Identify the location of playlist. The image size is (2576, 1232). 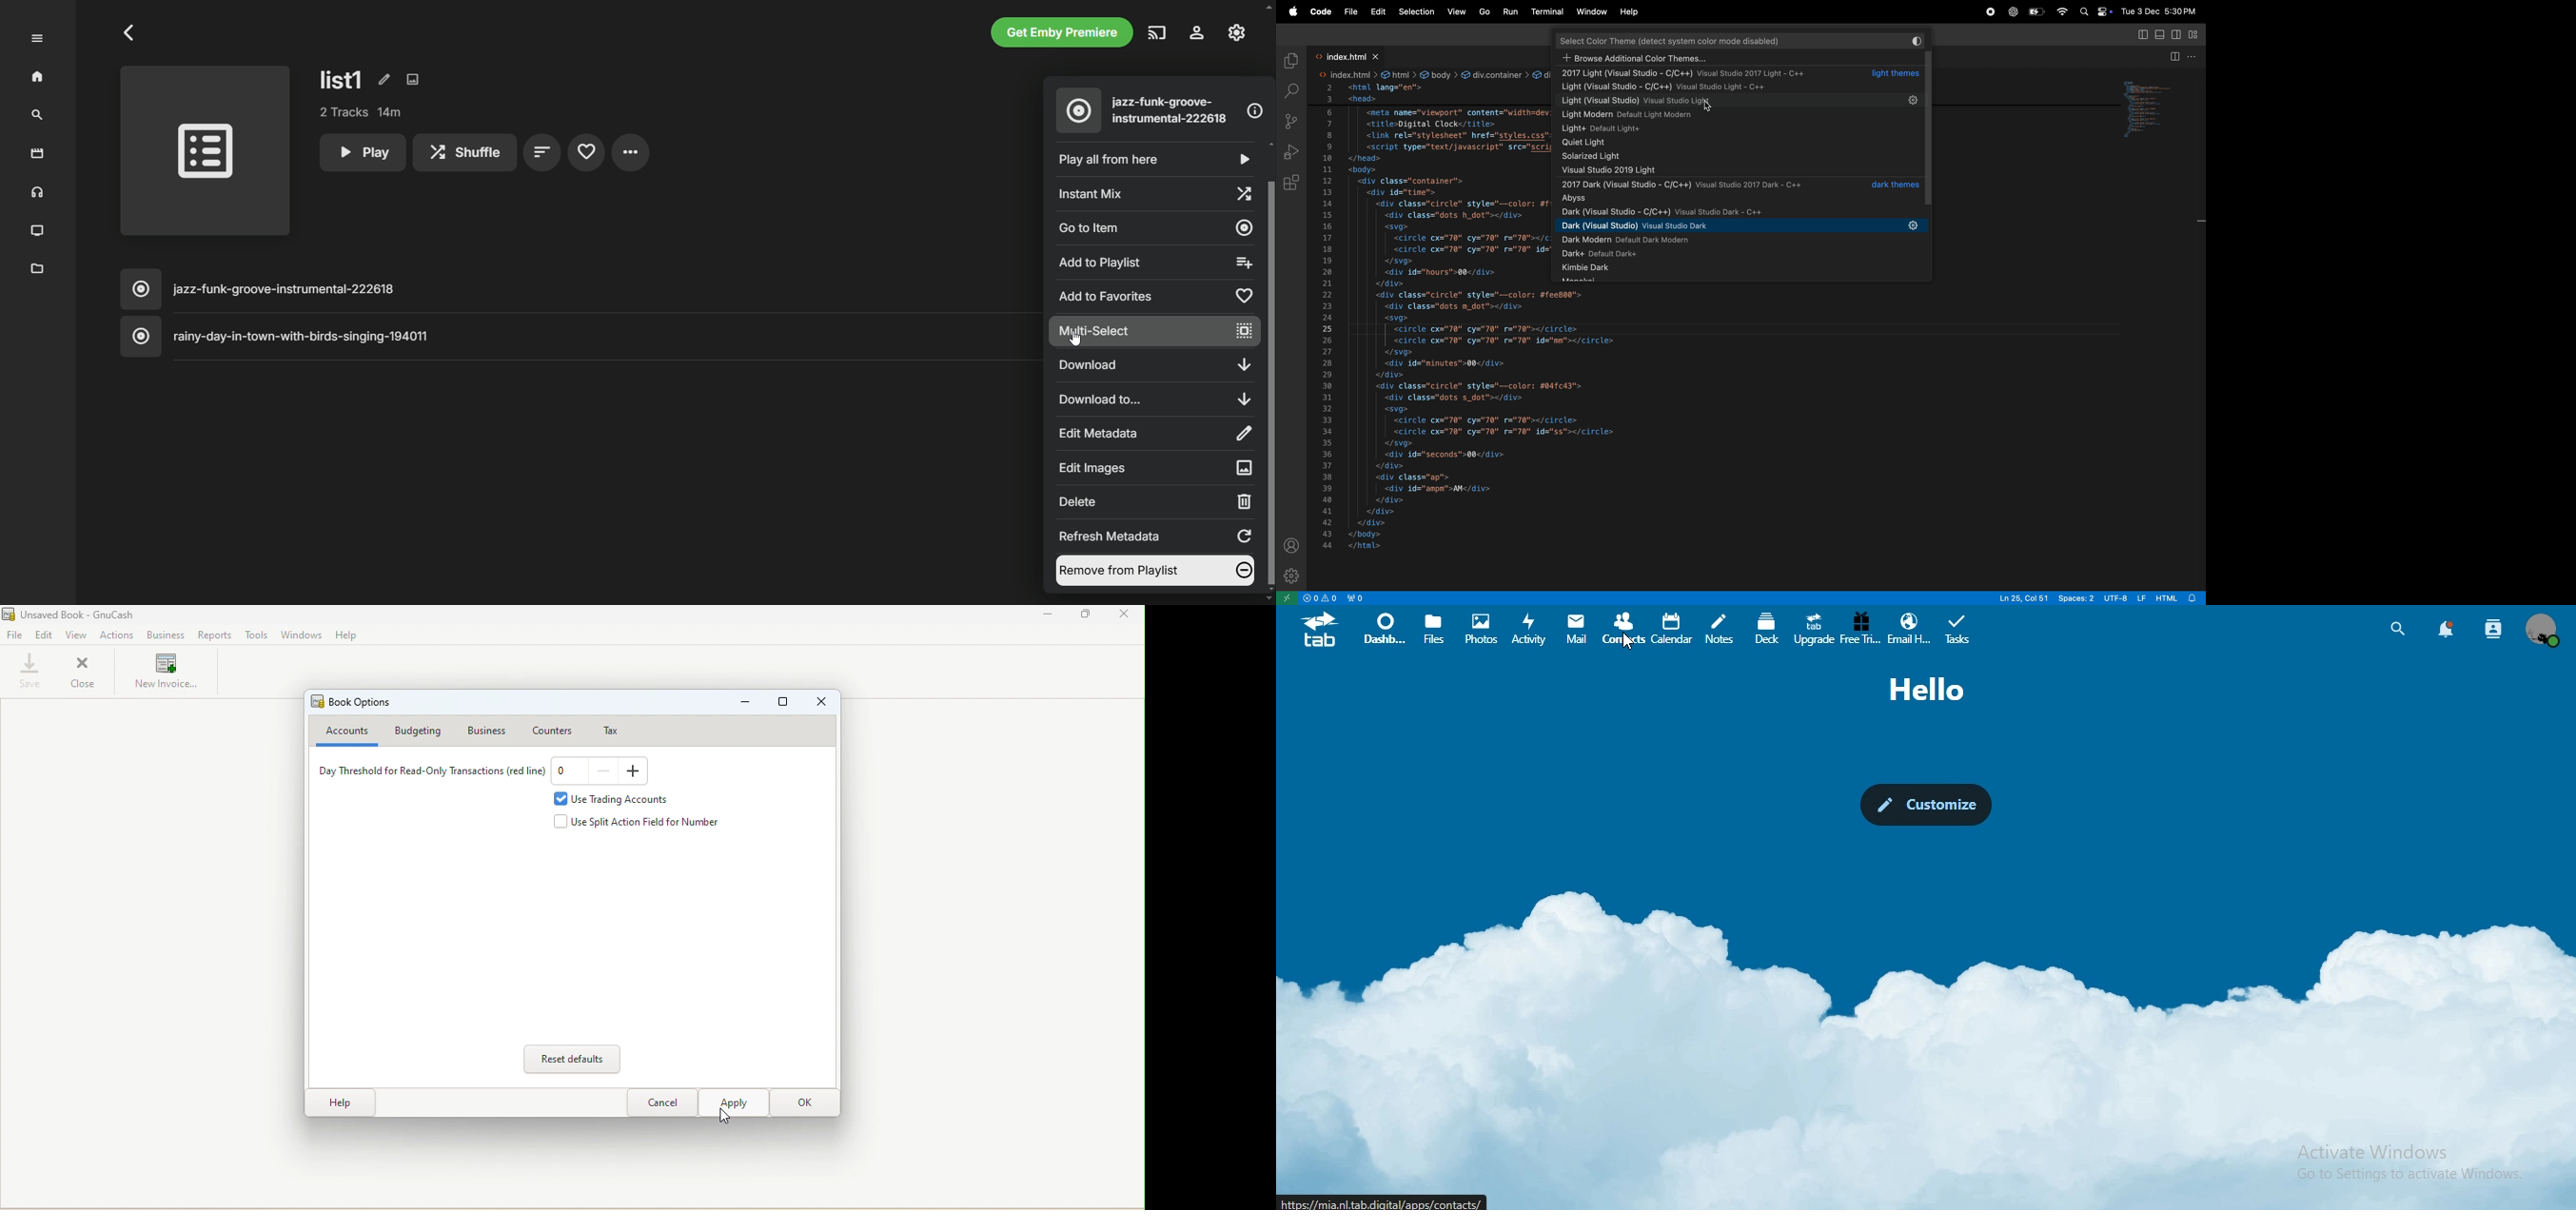
(206, 154).